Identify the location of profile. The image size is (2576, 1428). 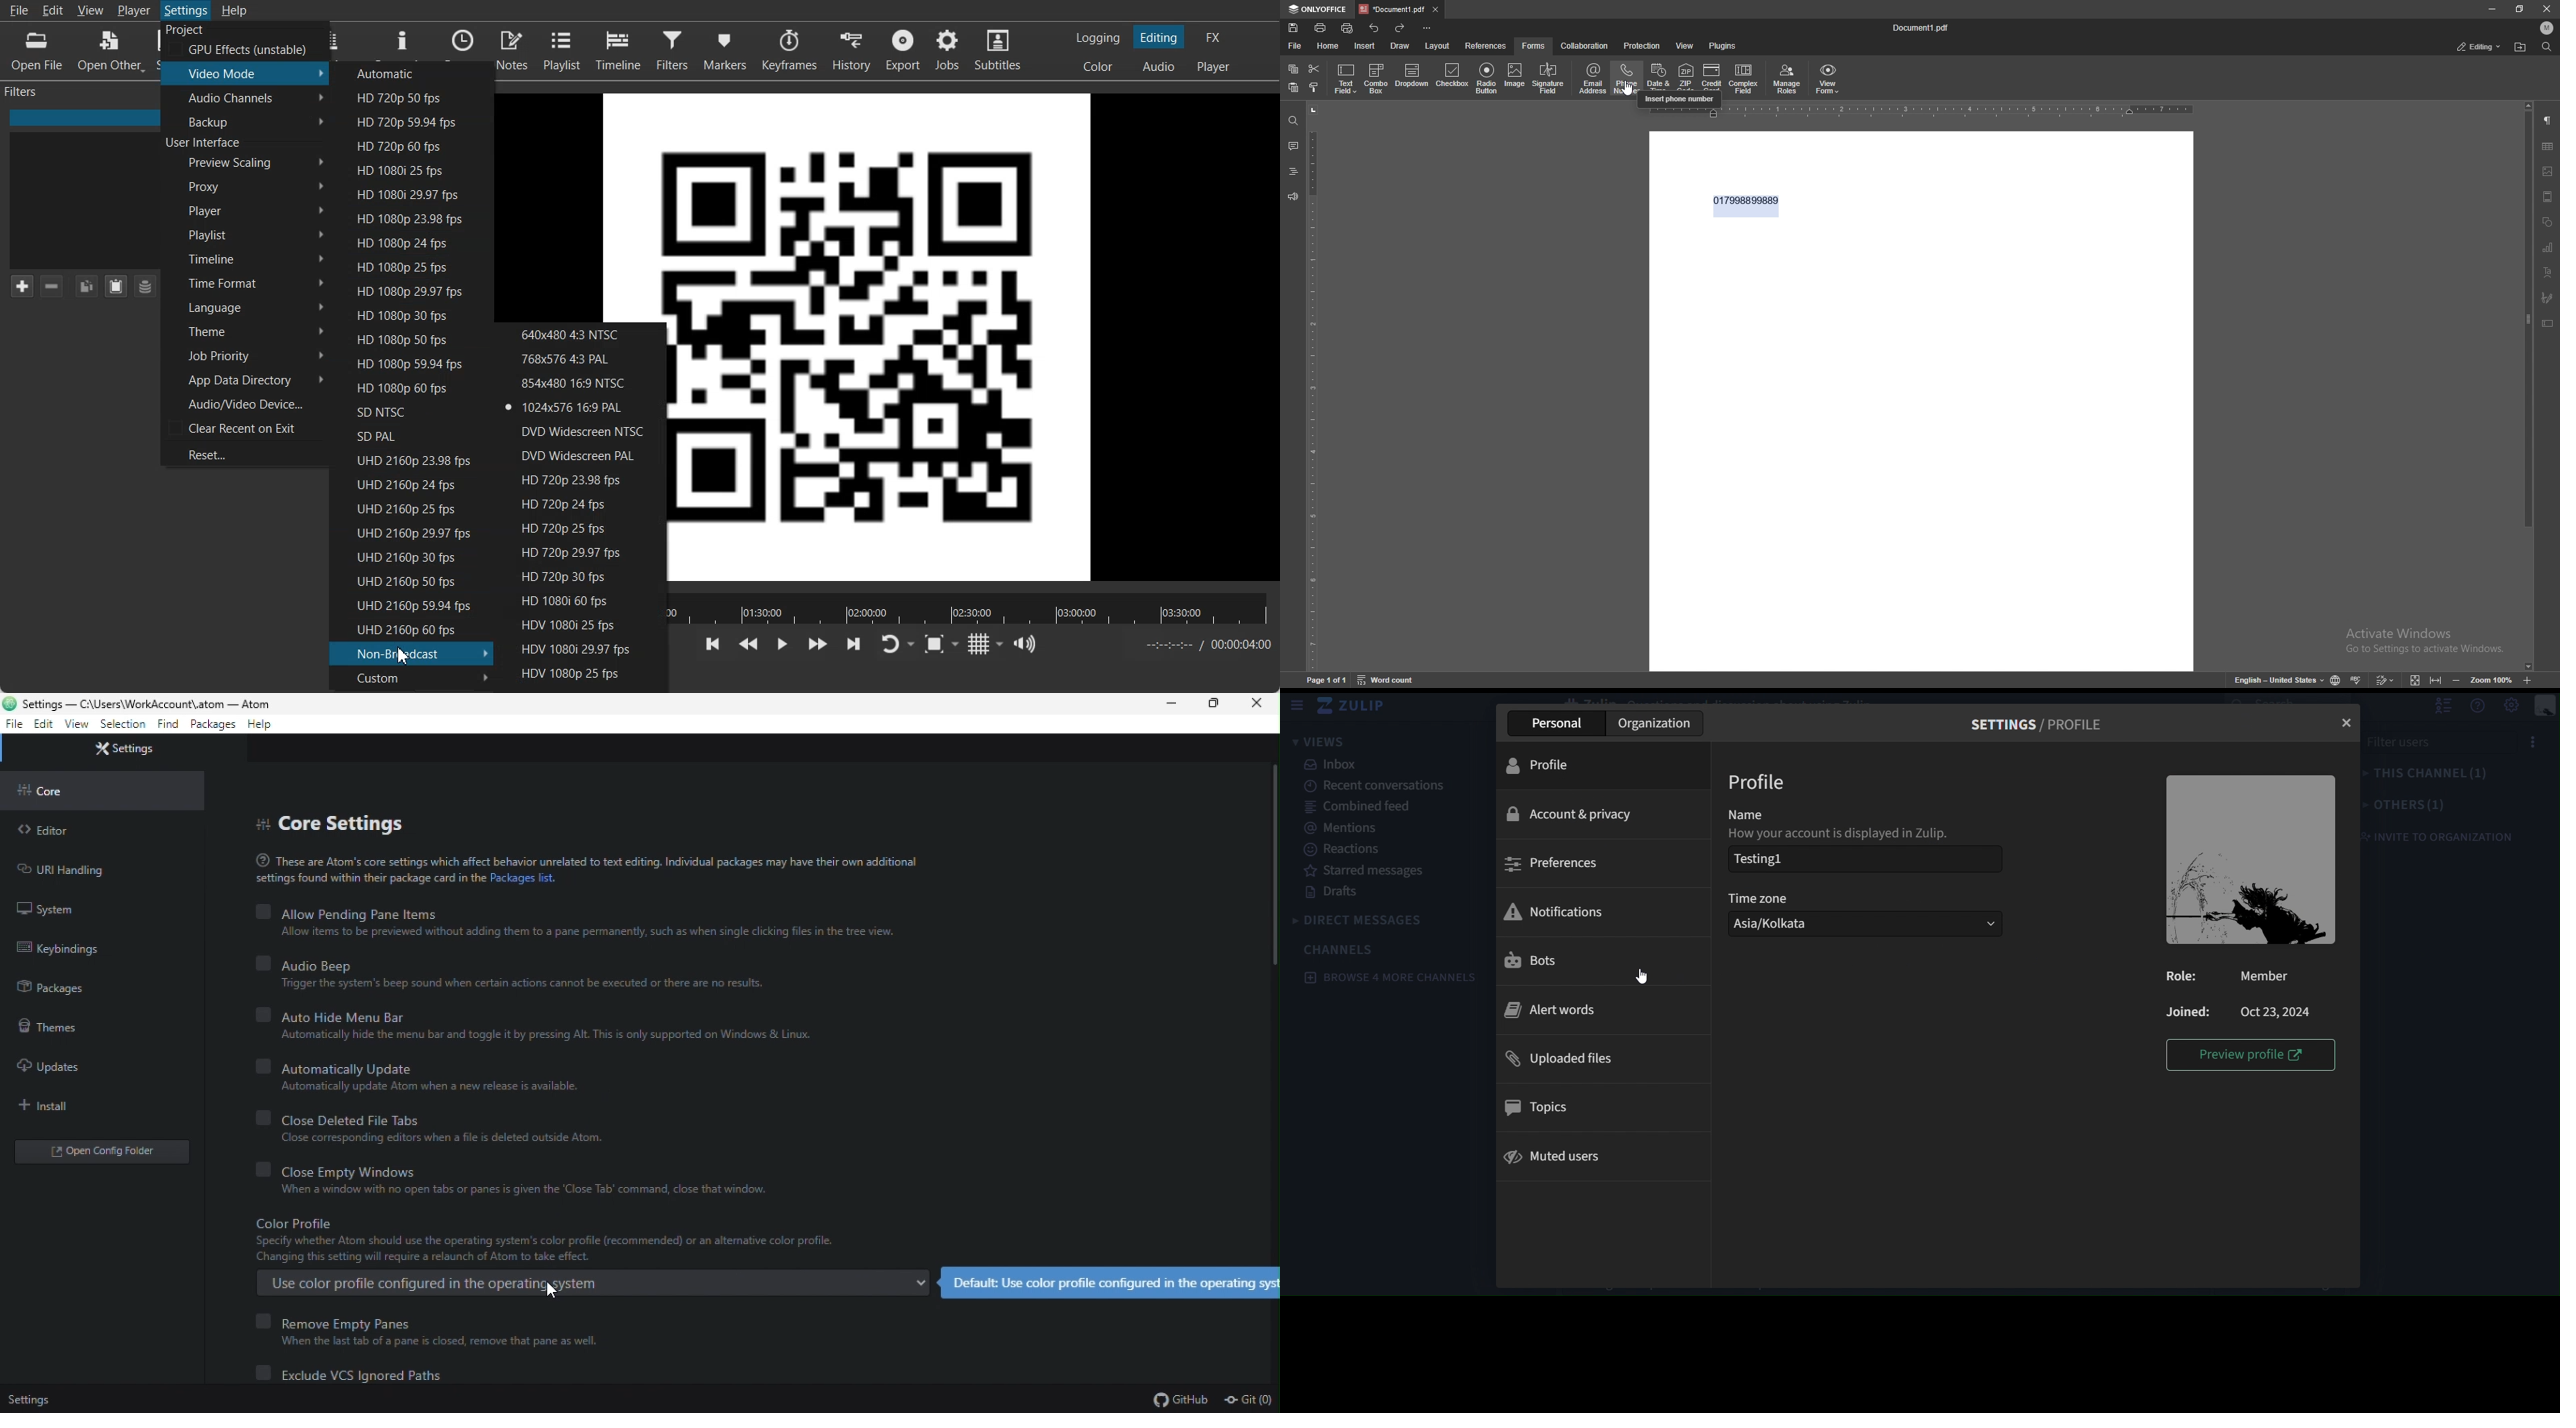
(2547, 28).